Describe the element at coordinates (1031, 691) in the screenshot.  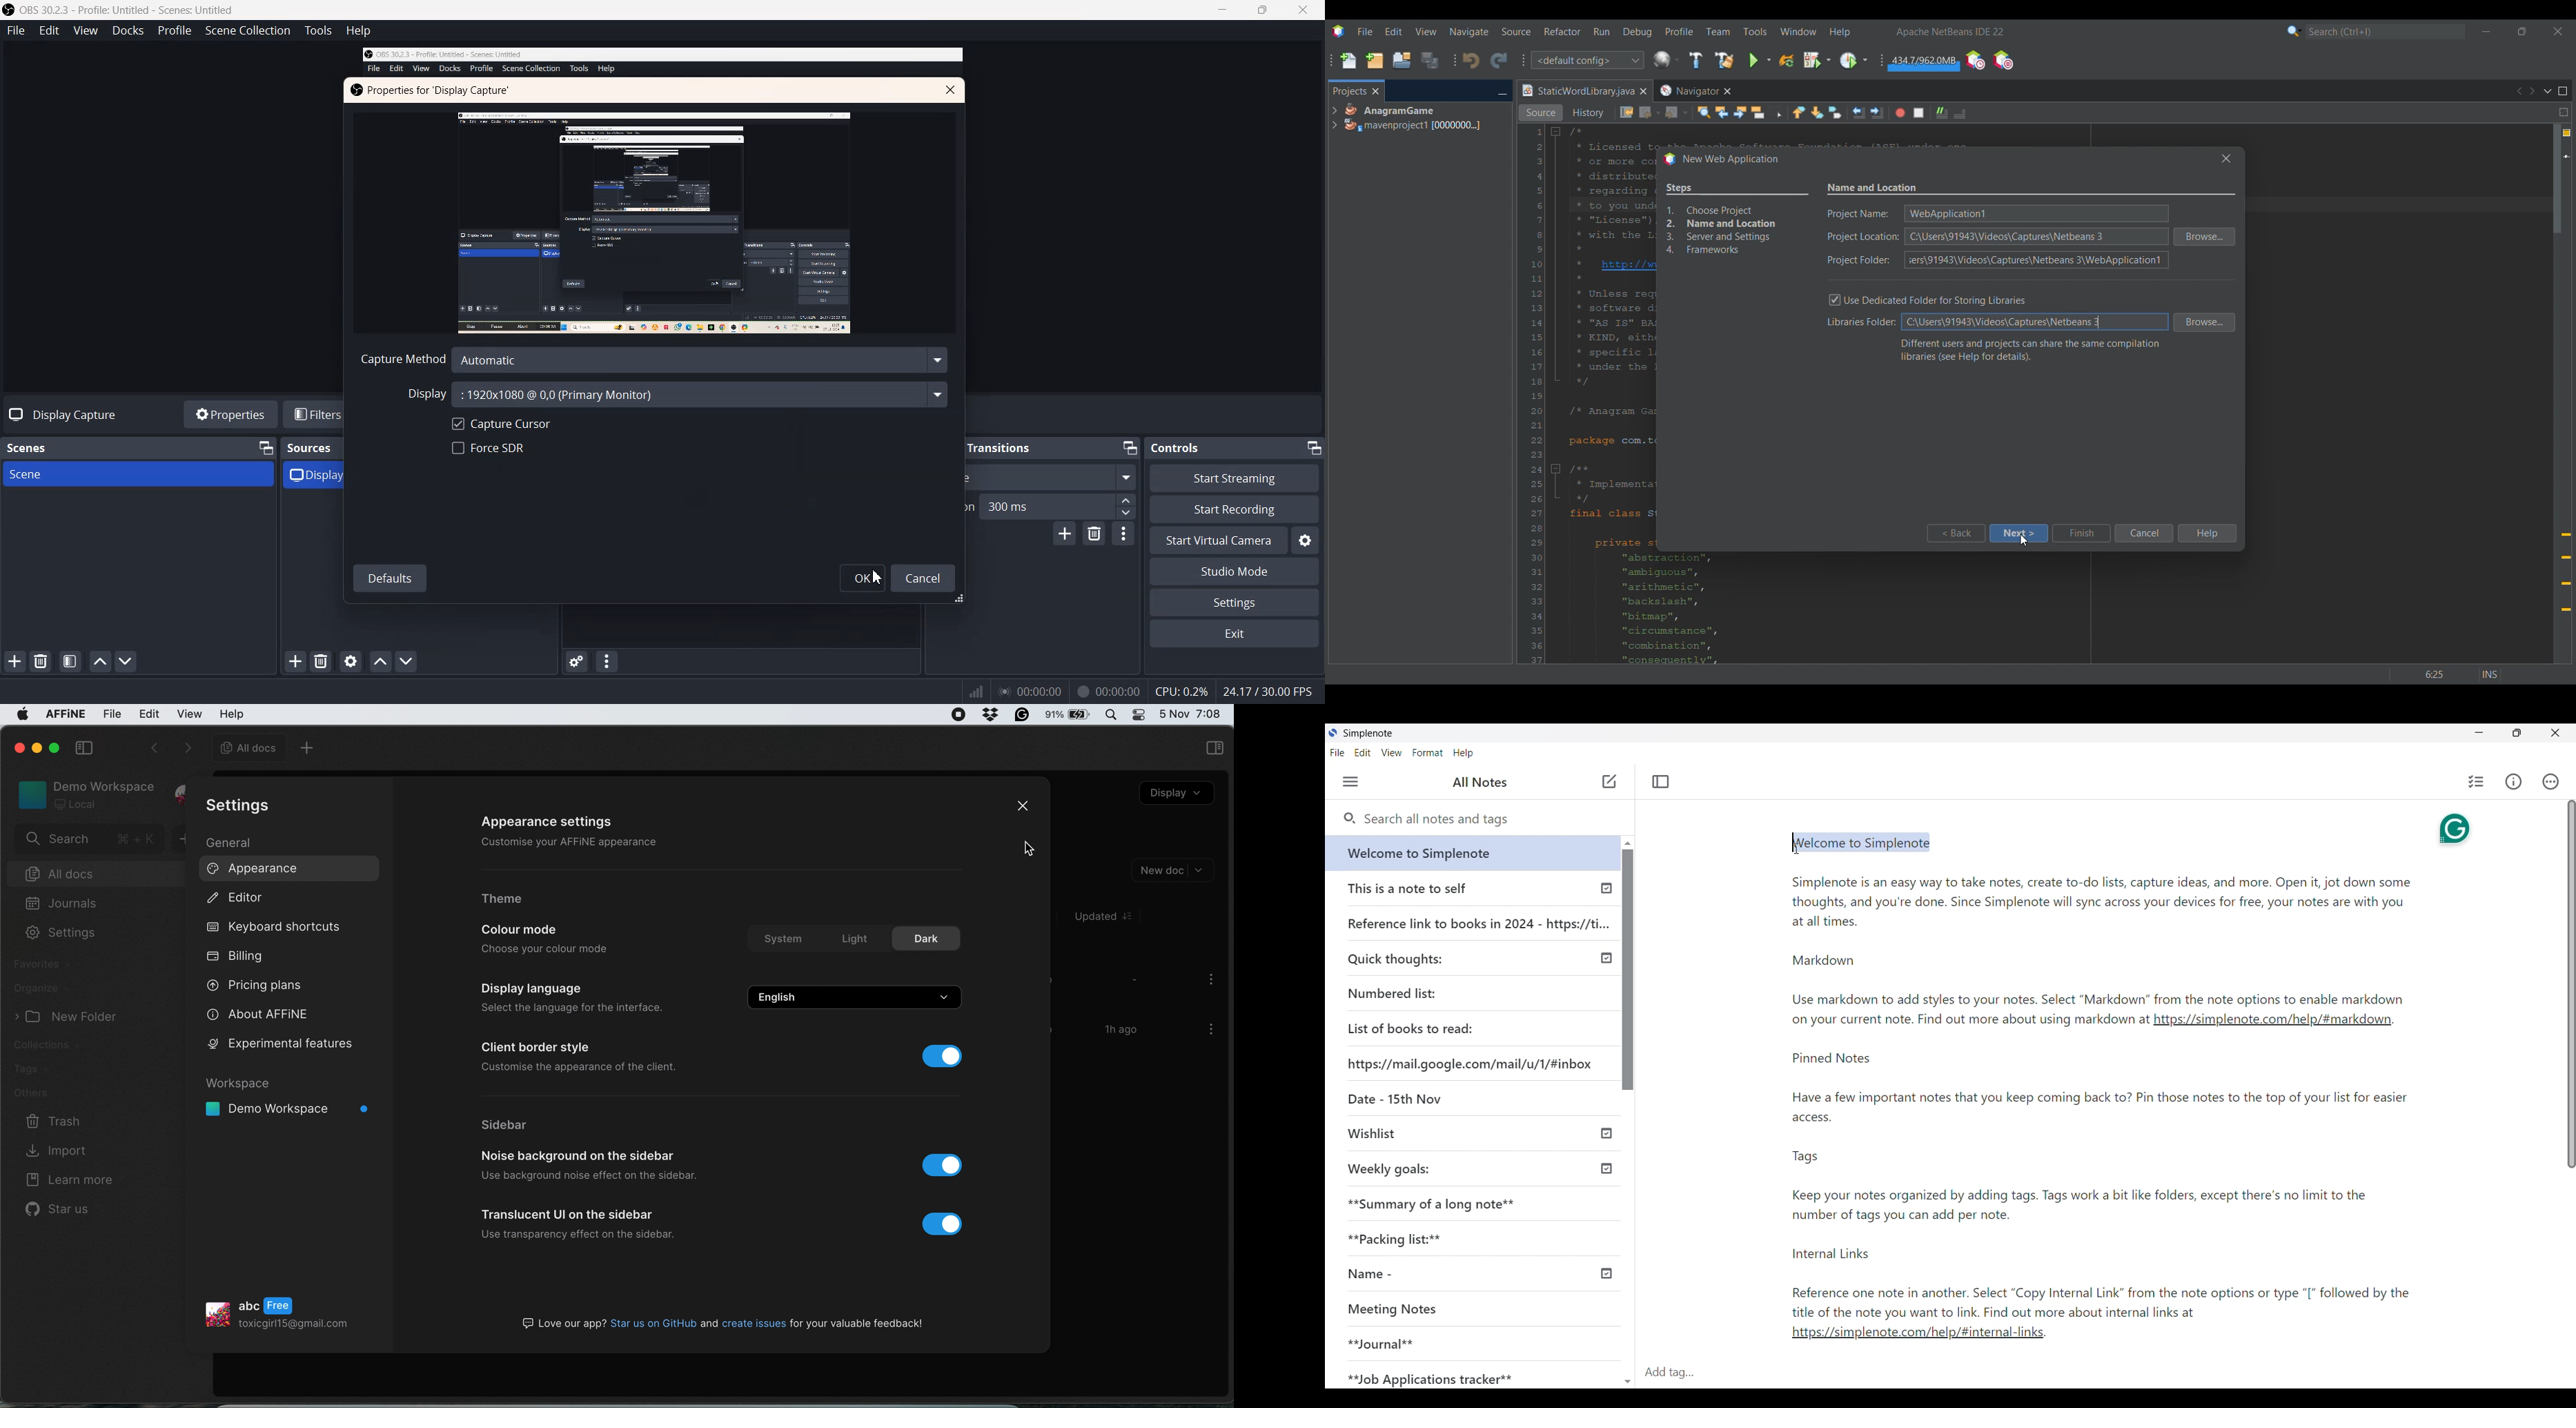
I see `00.00.00` at that location.